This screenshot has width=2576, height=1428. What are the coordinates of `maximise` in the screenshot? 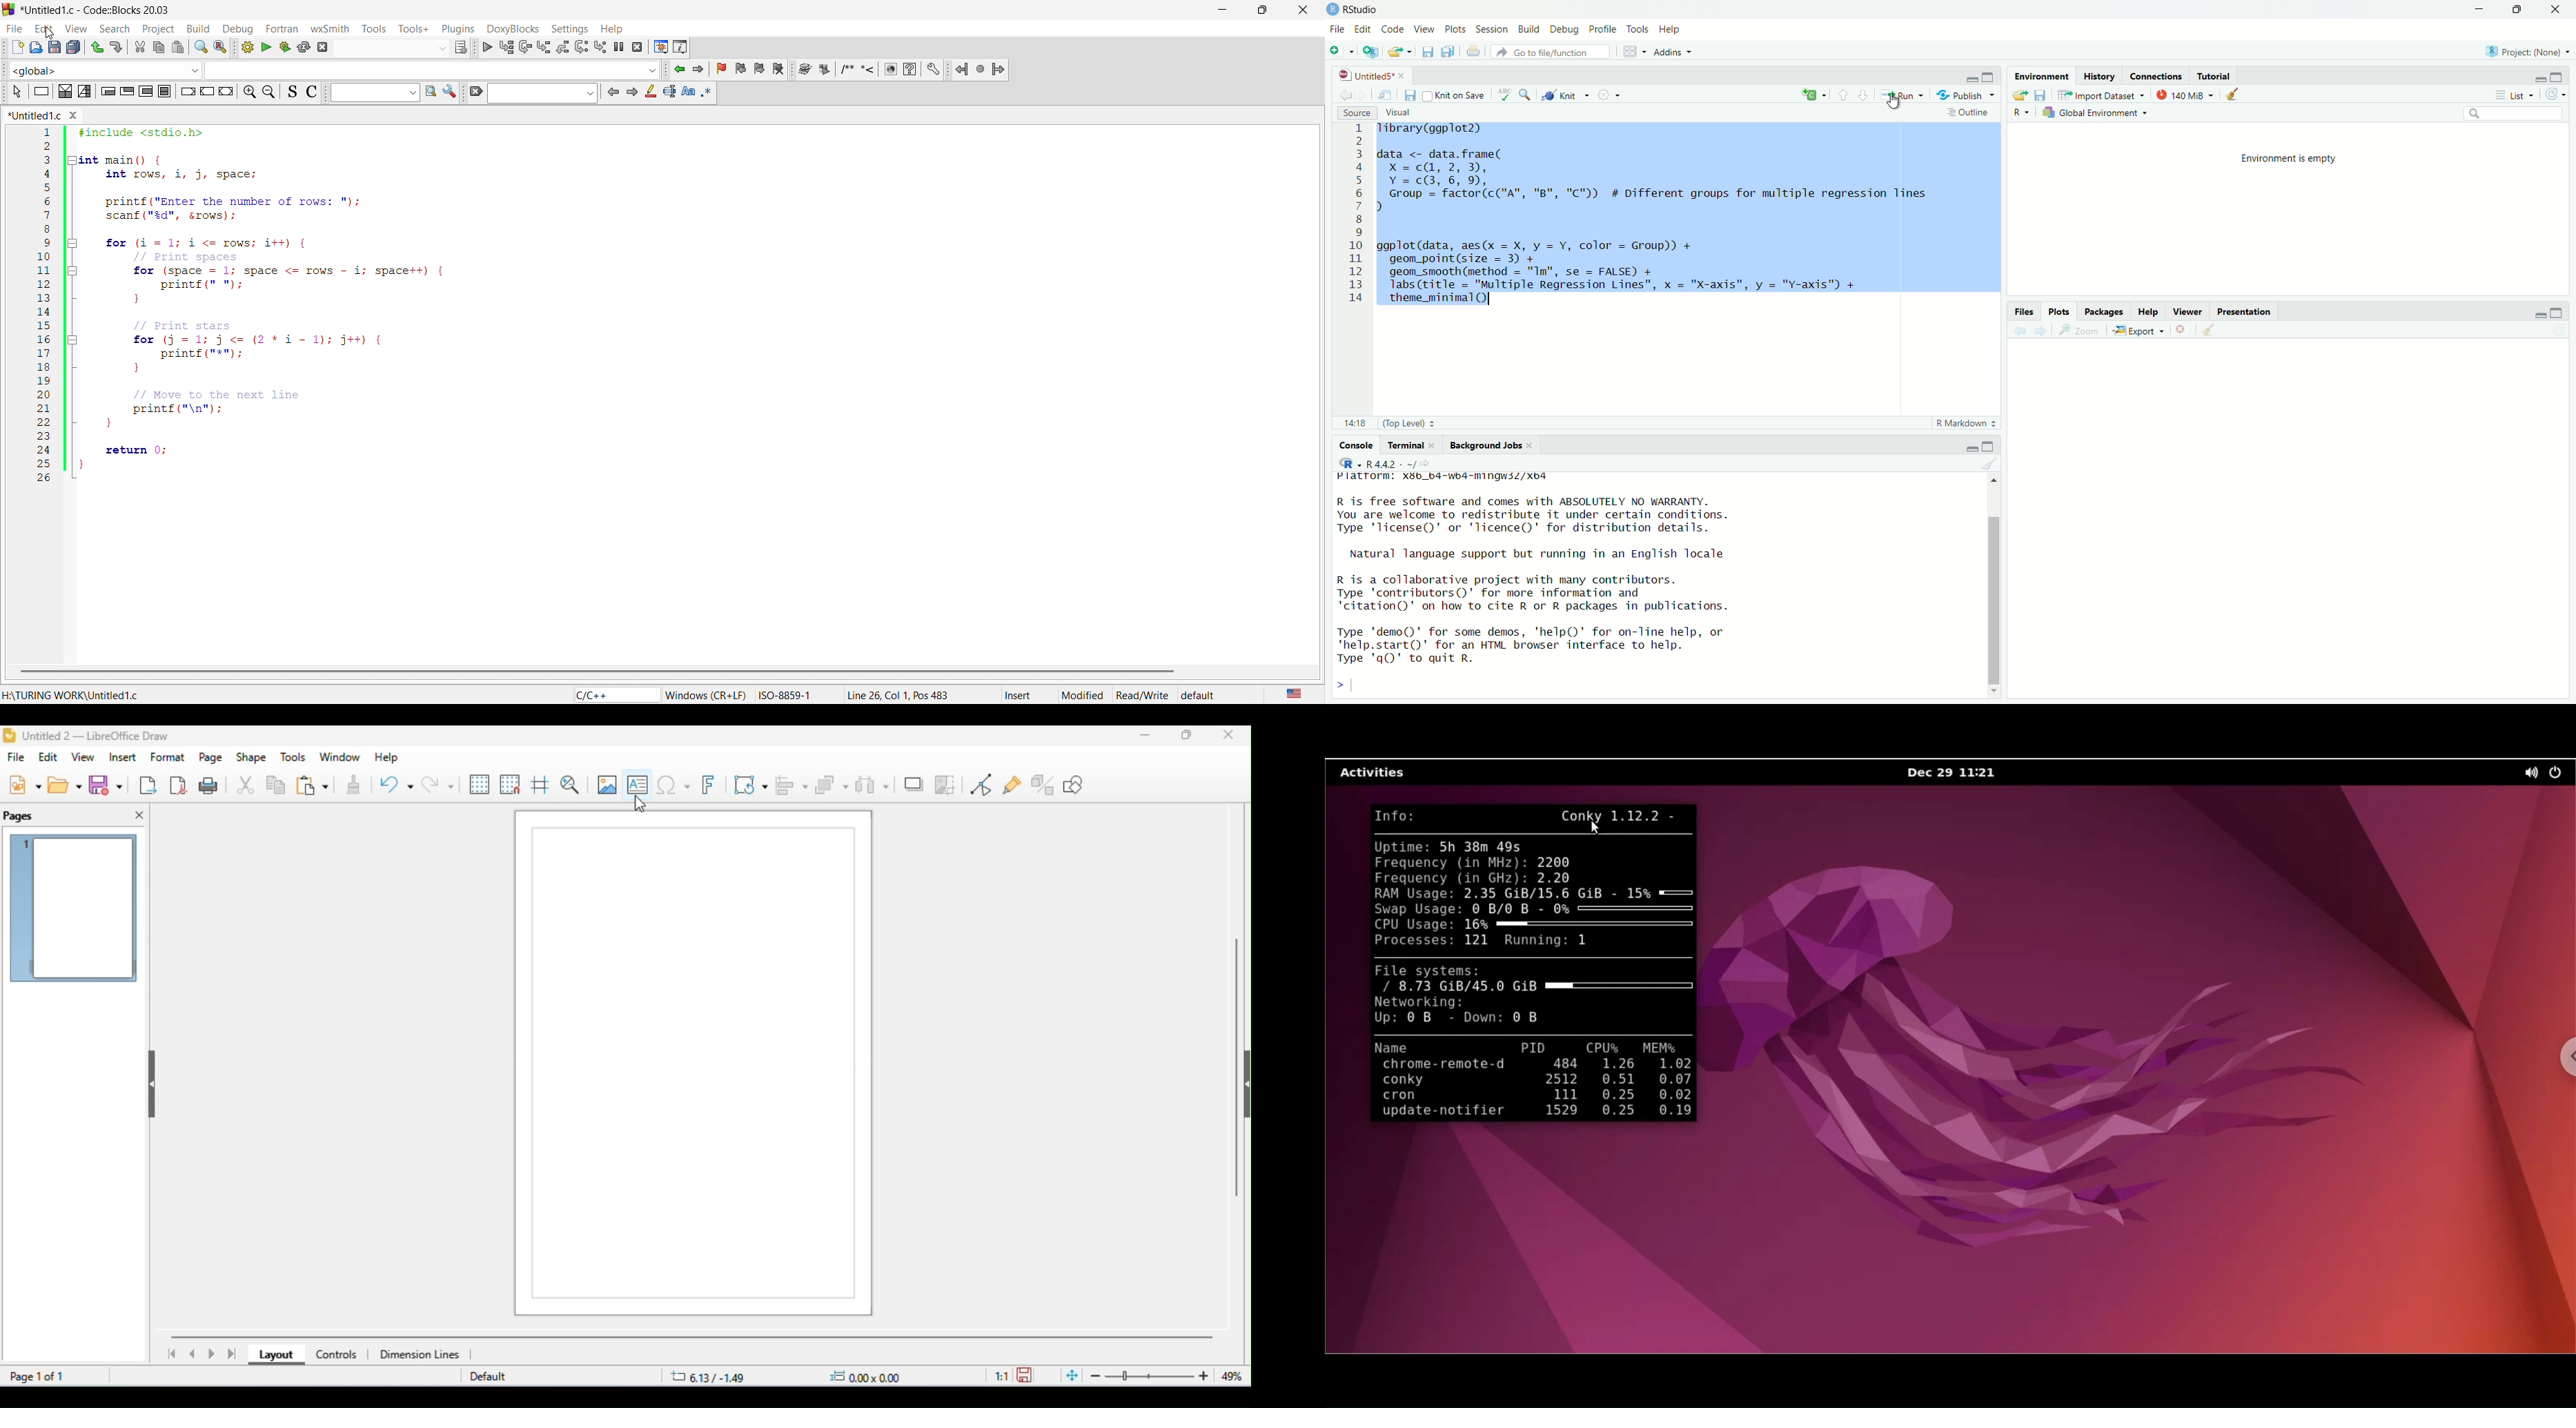 It's located at (2562, 78).